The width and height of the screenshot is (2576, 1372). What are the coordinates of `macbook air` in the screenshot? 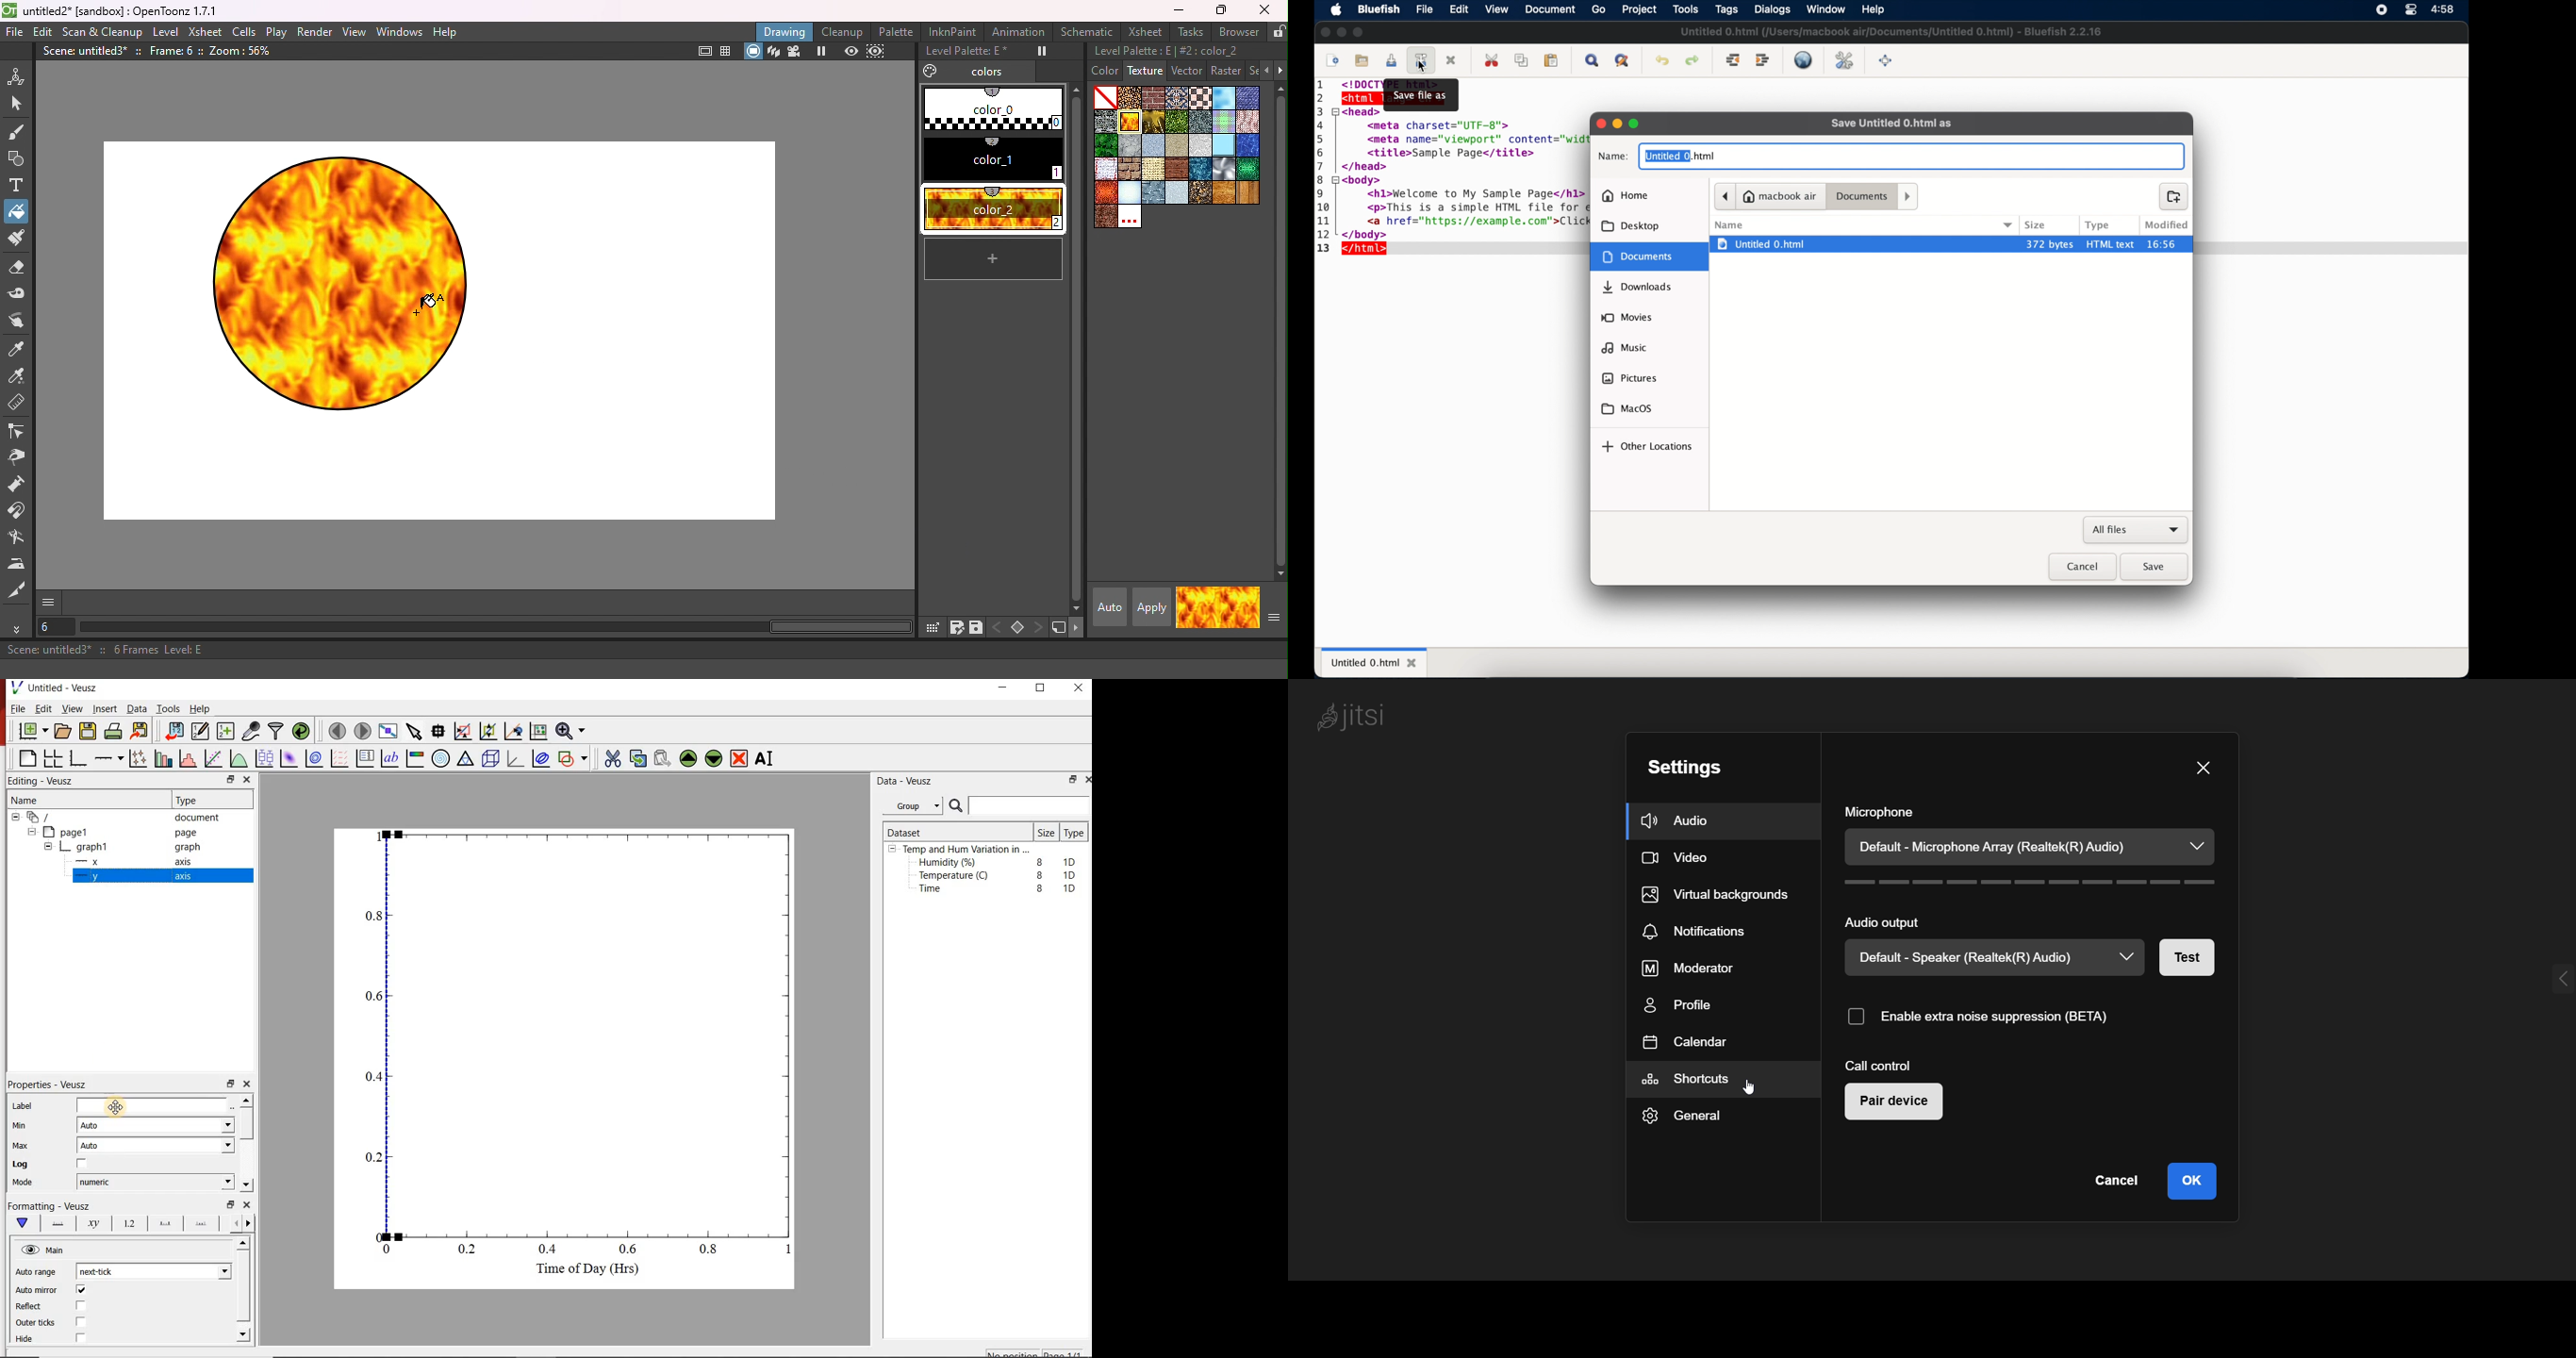 It's located at (1780, 197).